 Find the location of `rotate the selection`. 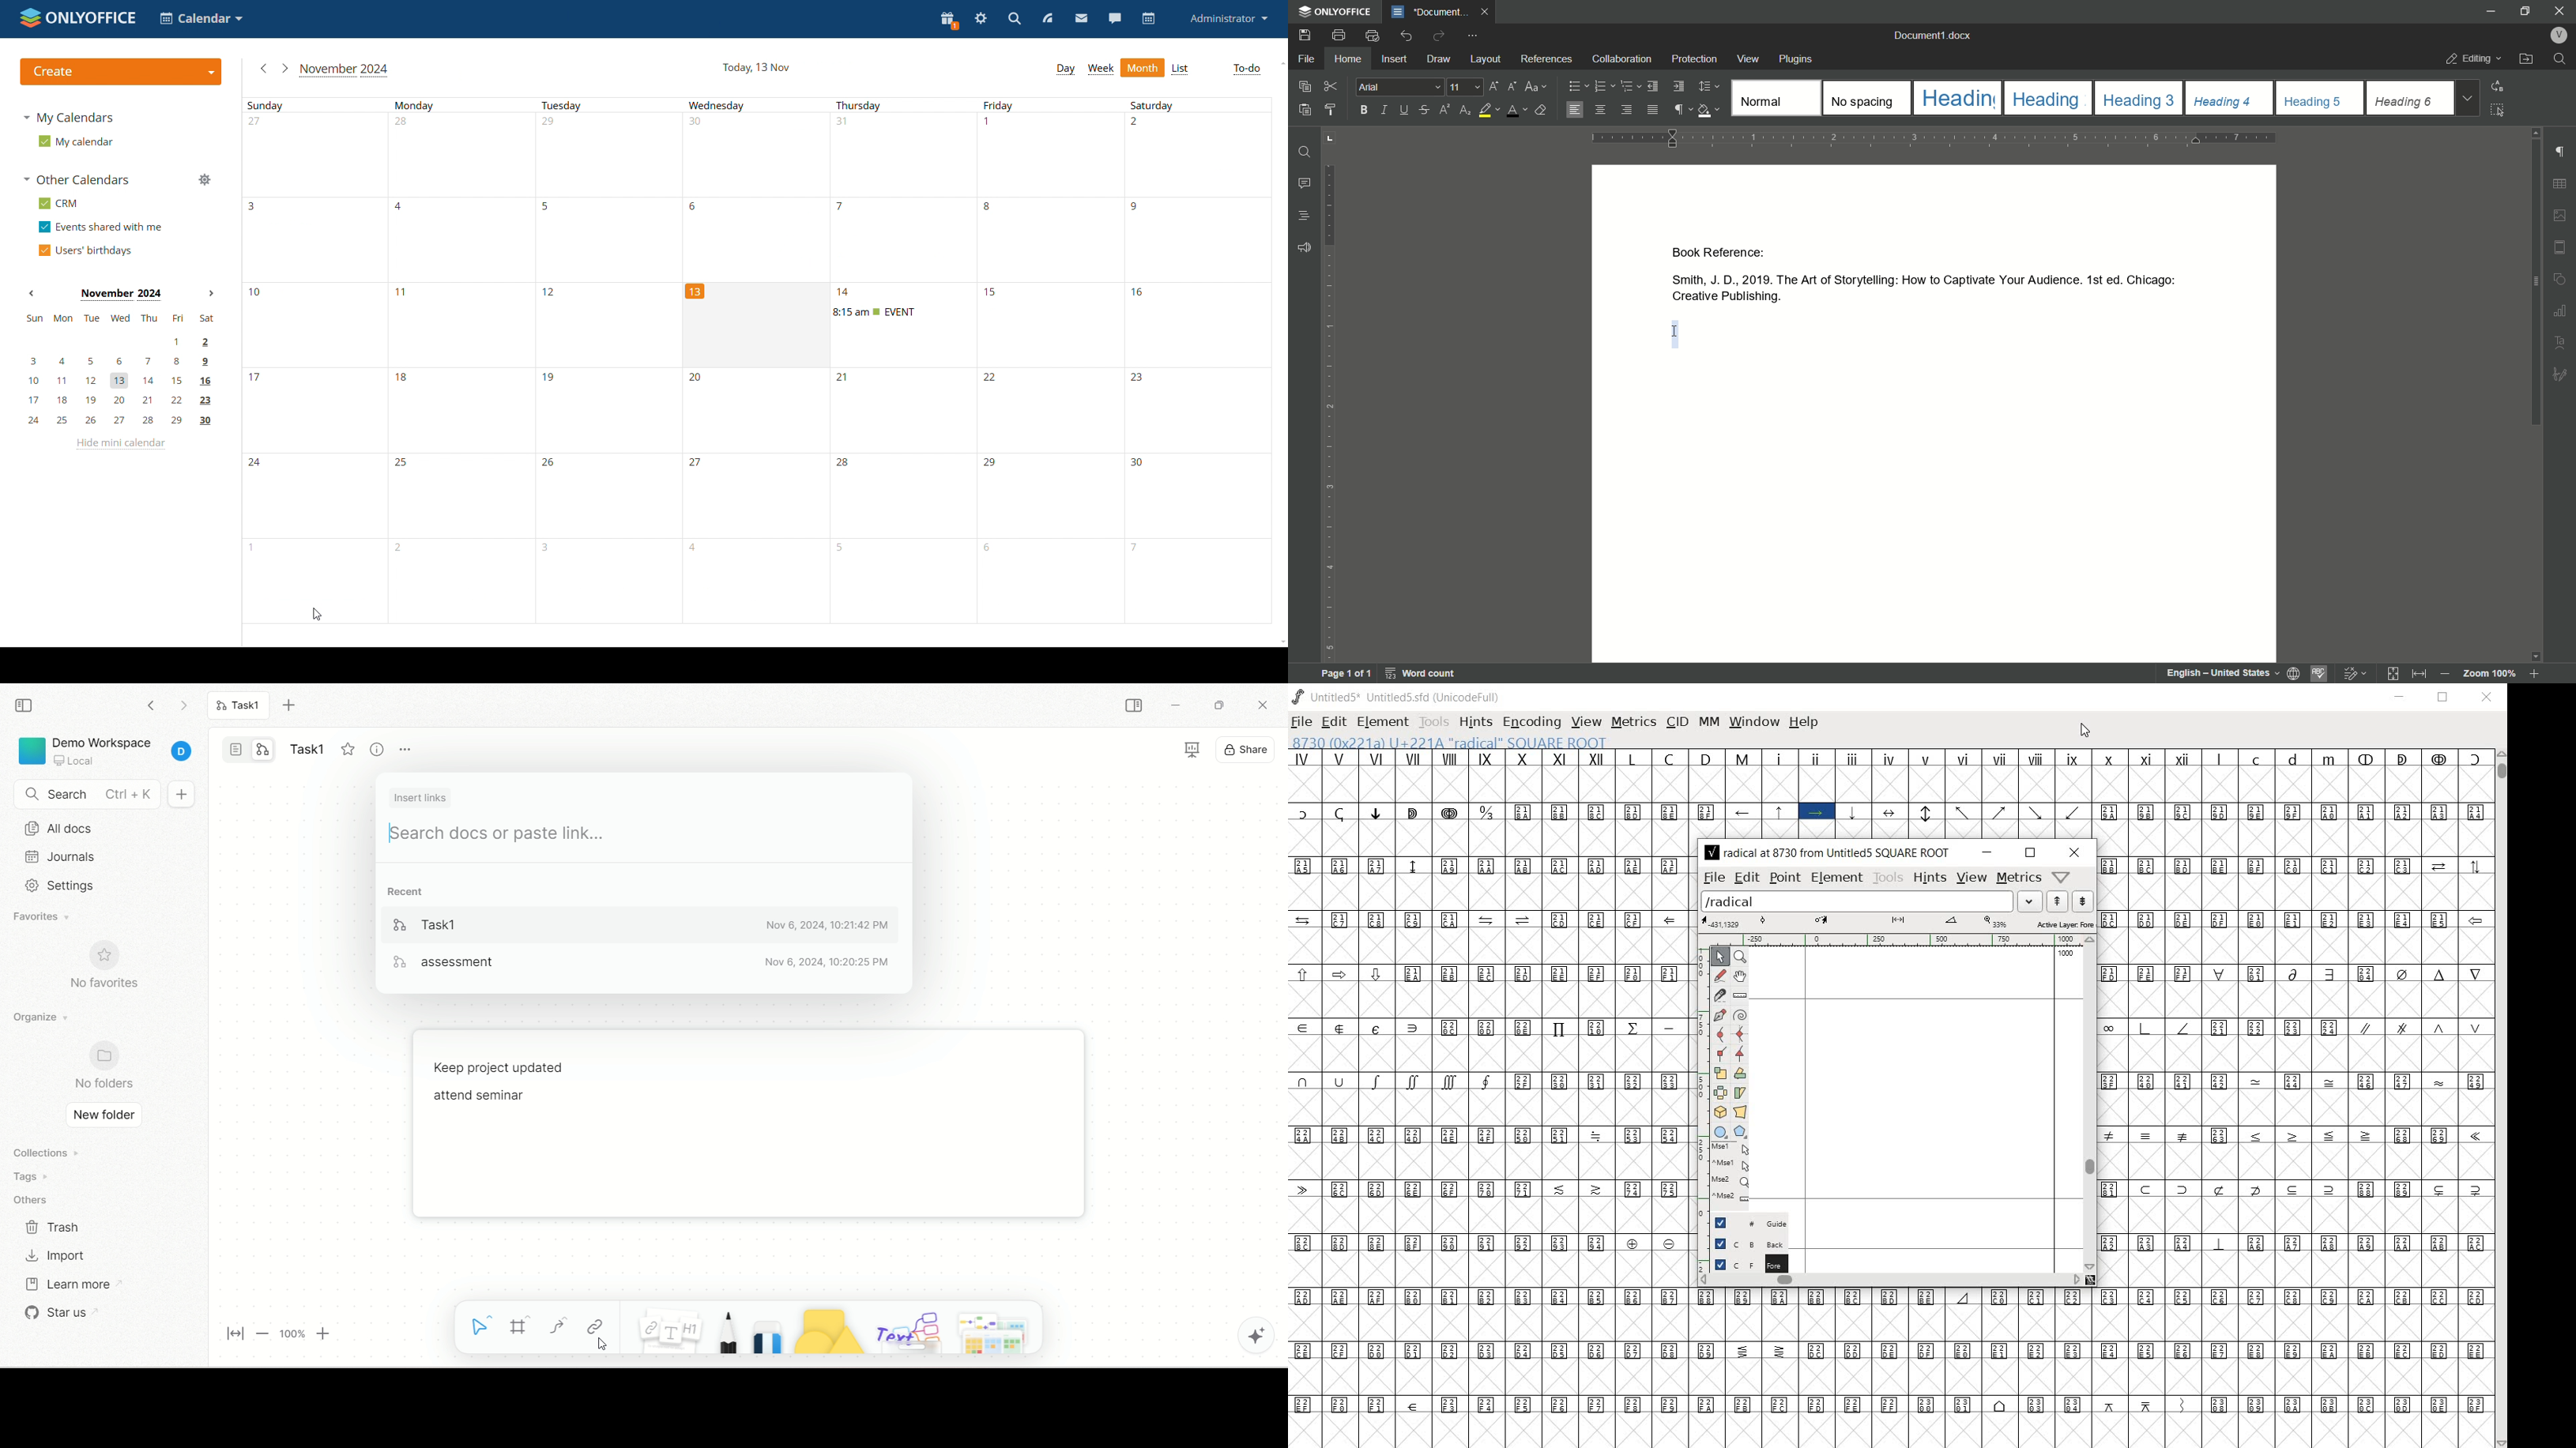

rotate the selection is located at coordinates (1739, 1073).